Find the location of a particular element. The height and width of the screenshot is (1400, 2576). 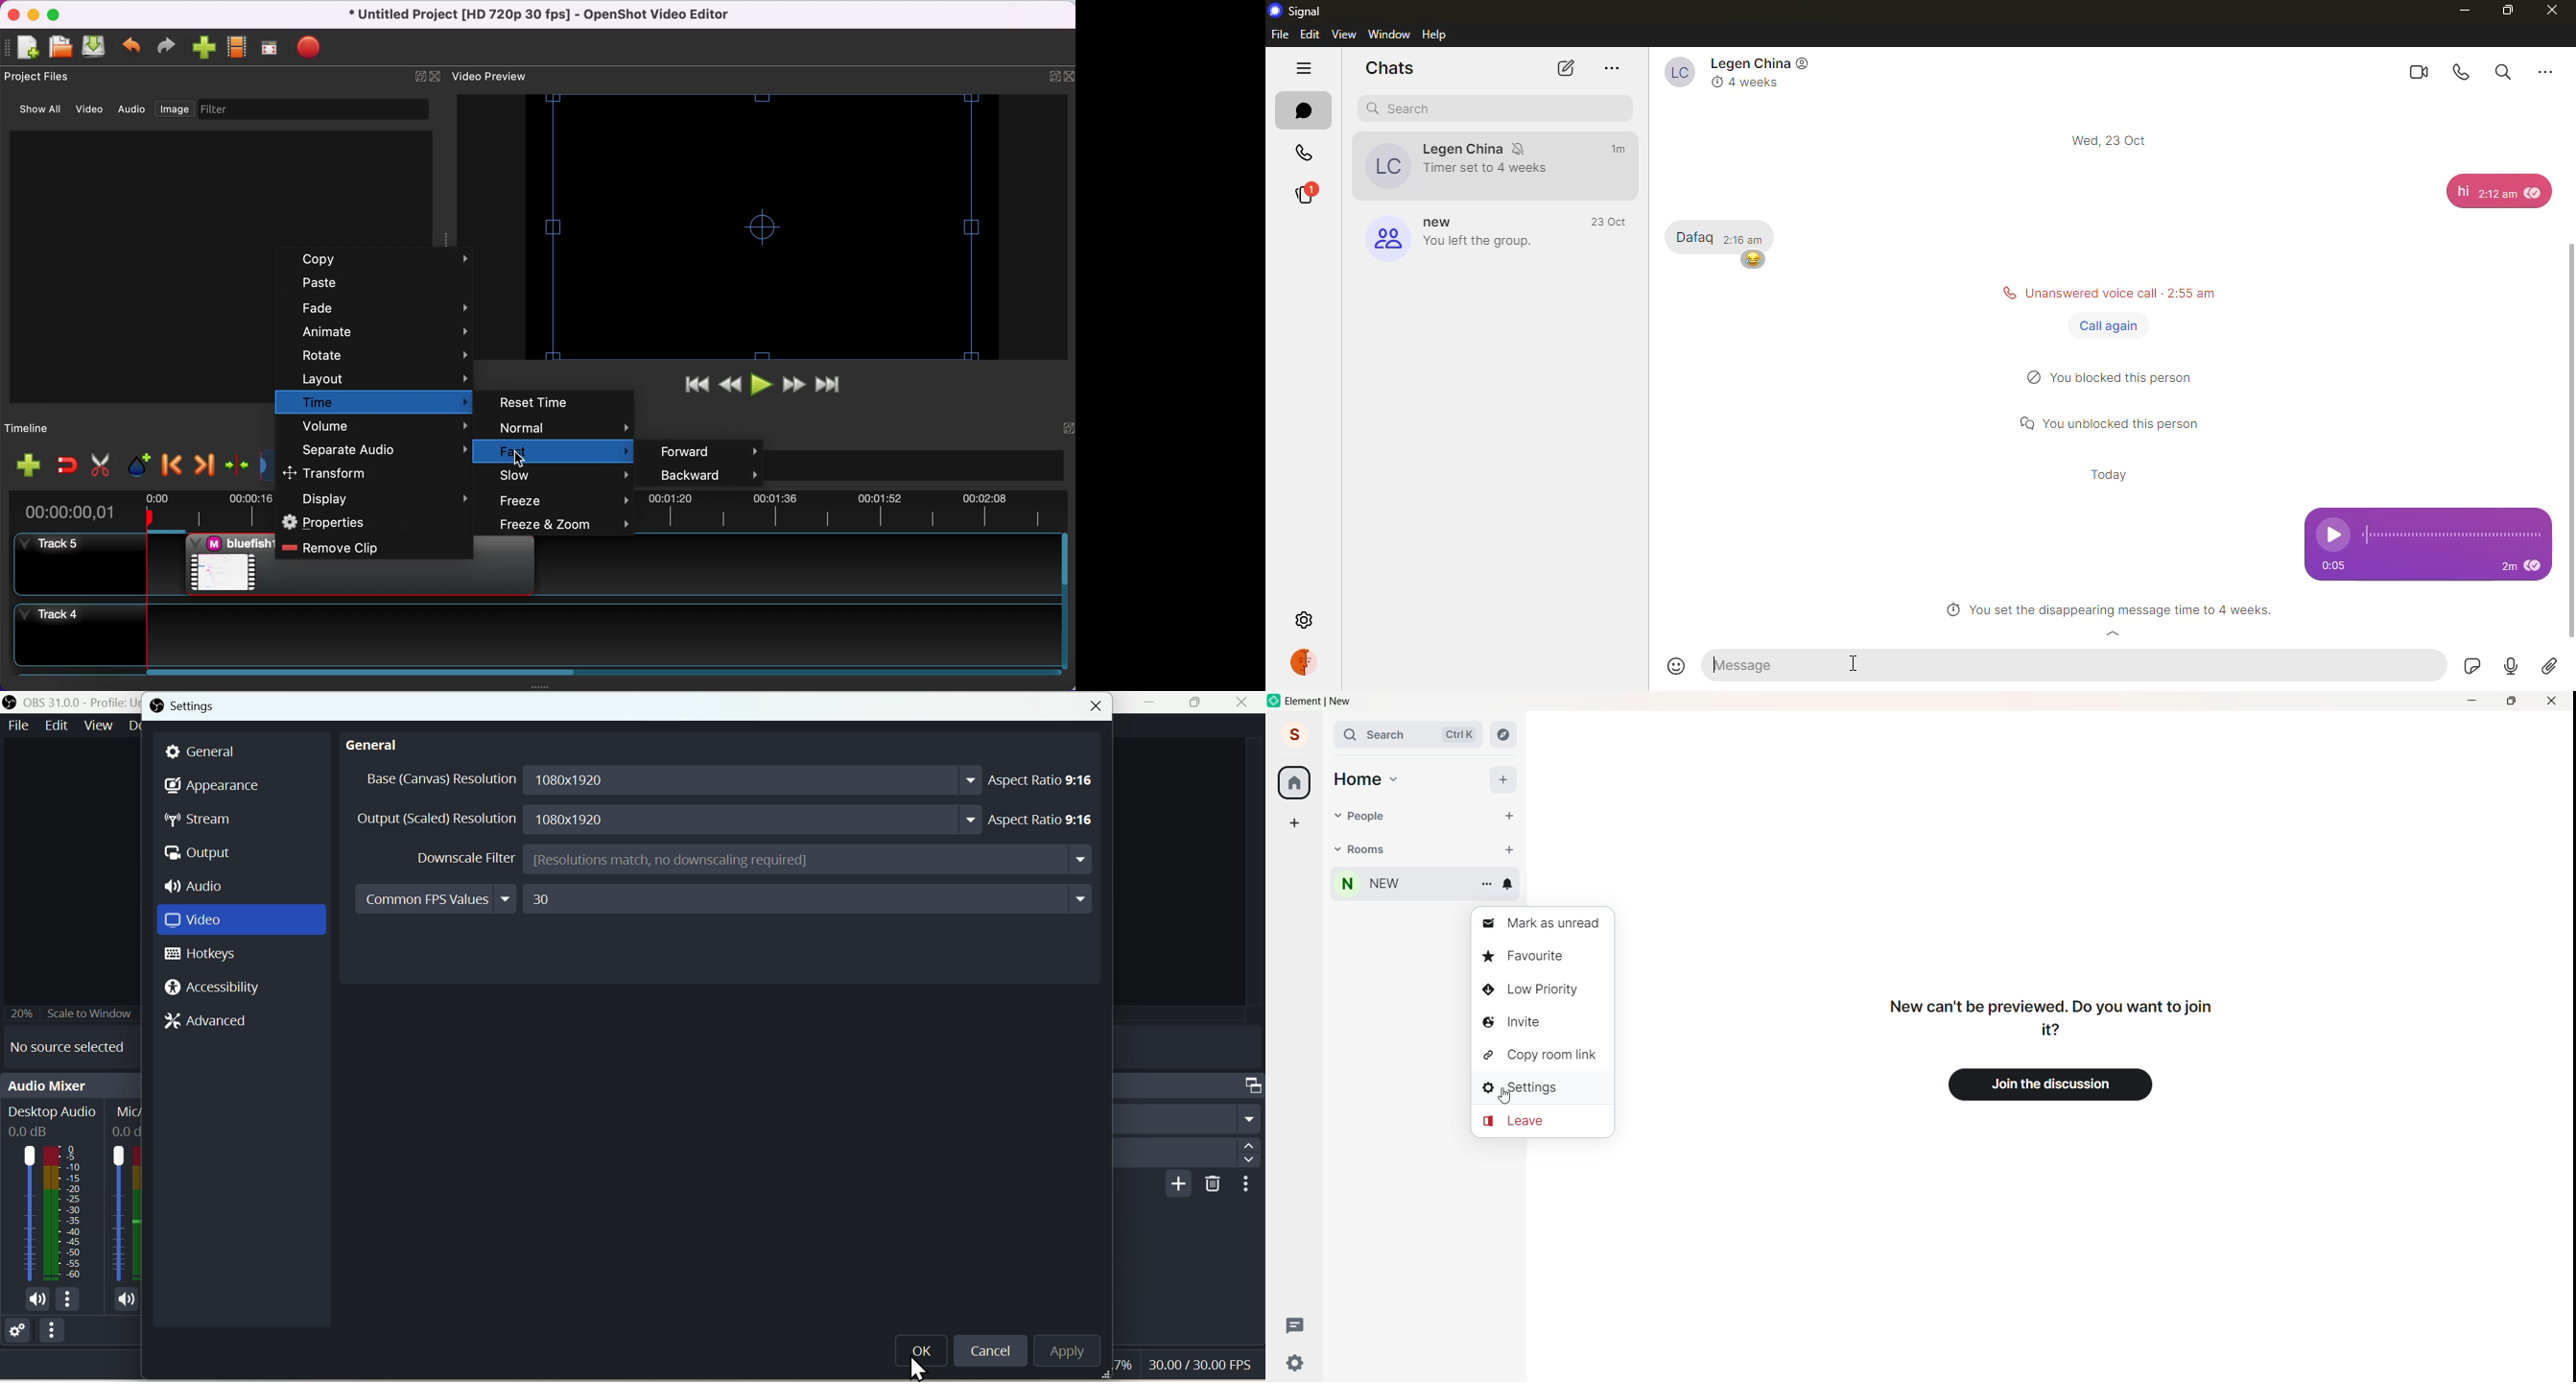

Output resolution is located at coordinates (668, 818).